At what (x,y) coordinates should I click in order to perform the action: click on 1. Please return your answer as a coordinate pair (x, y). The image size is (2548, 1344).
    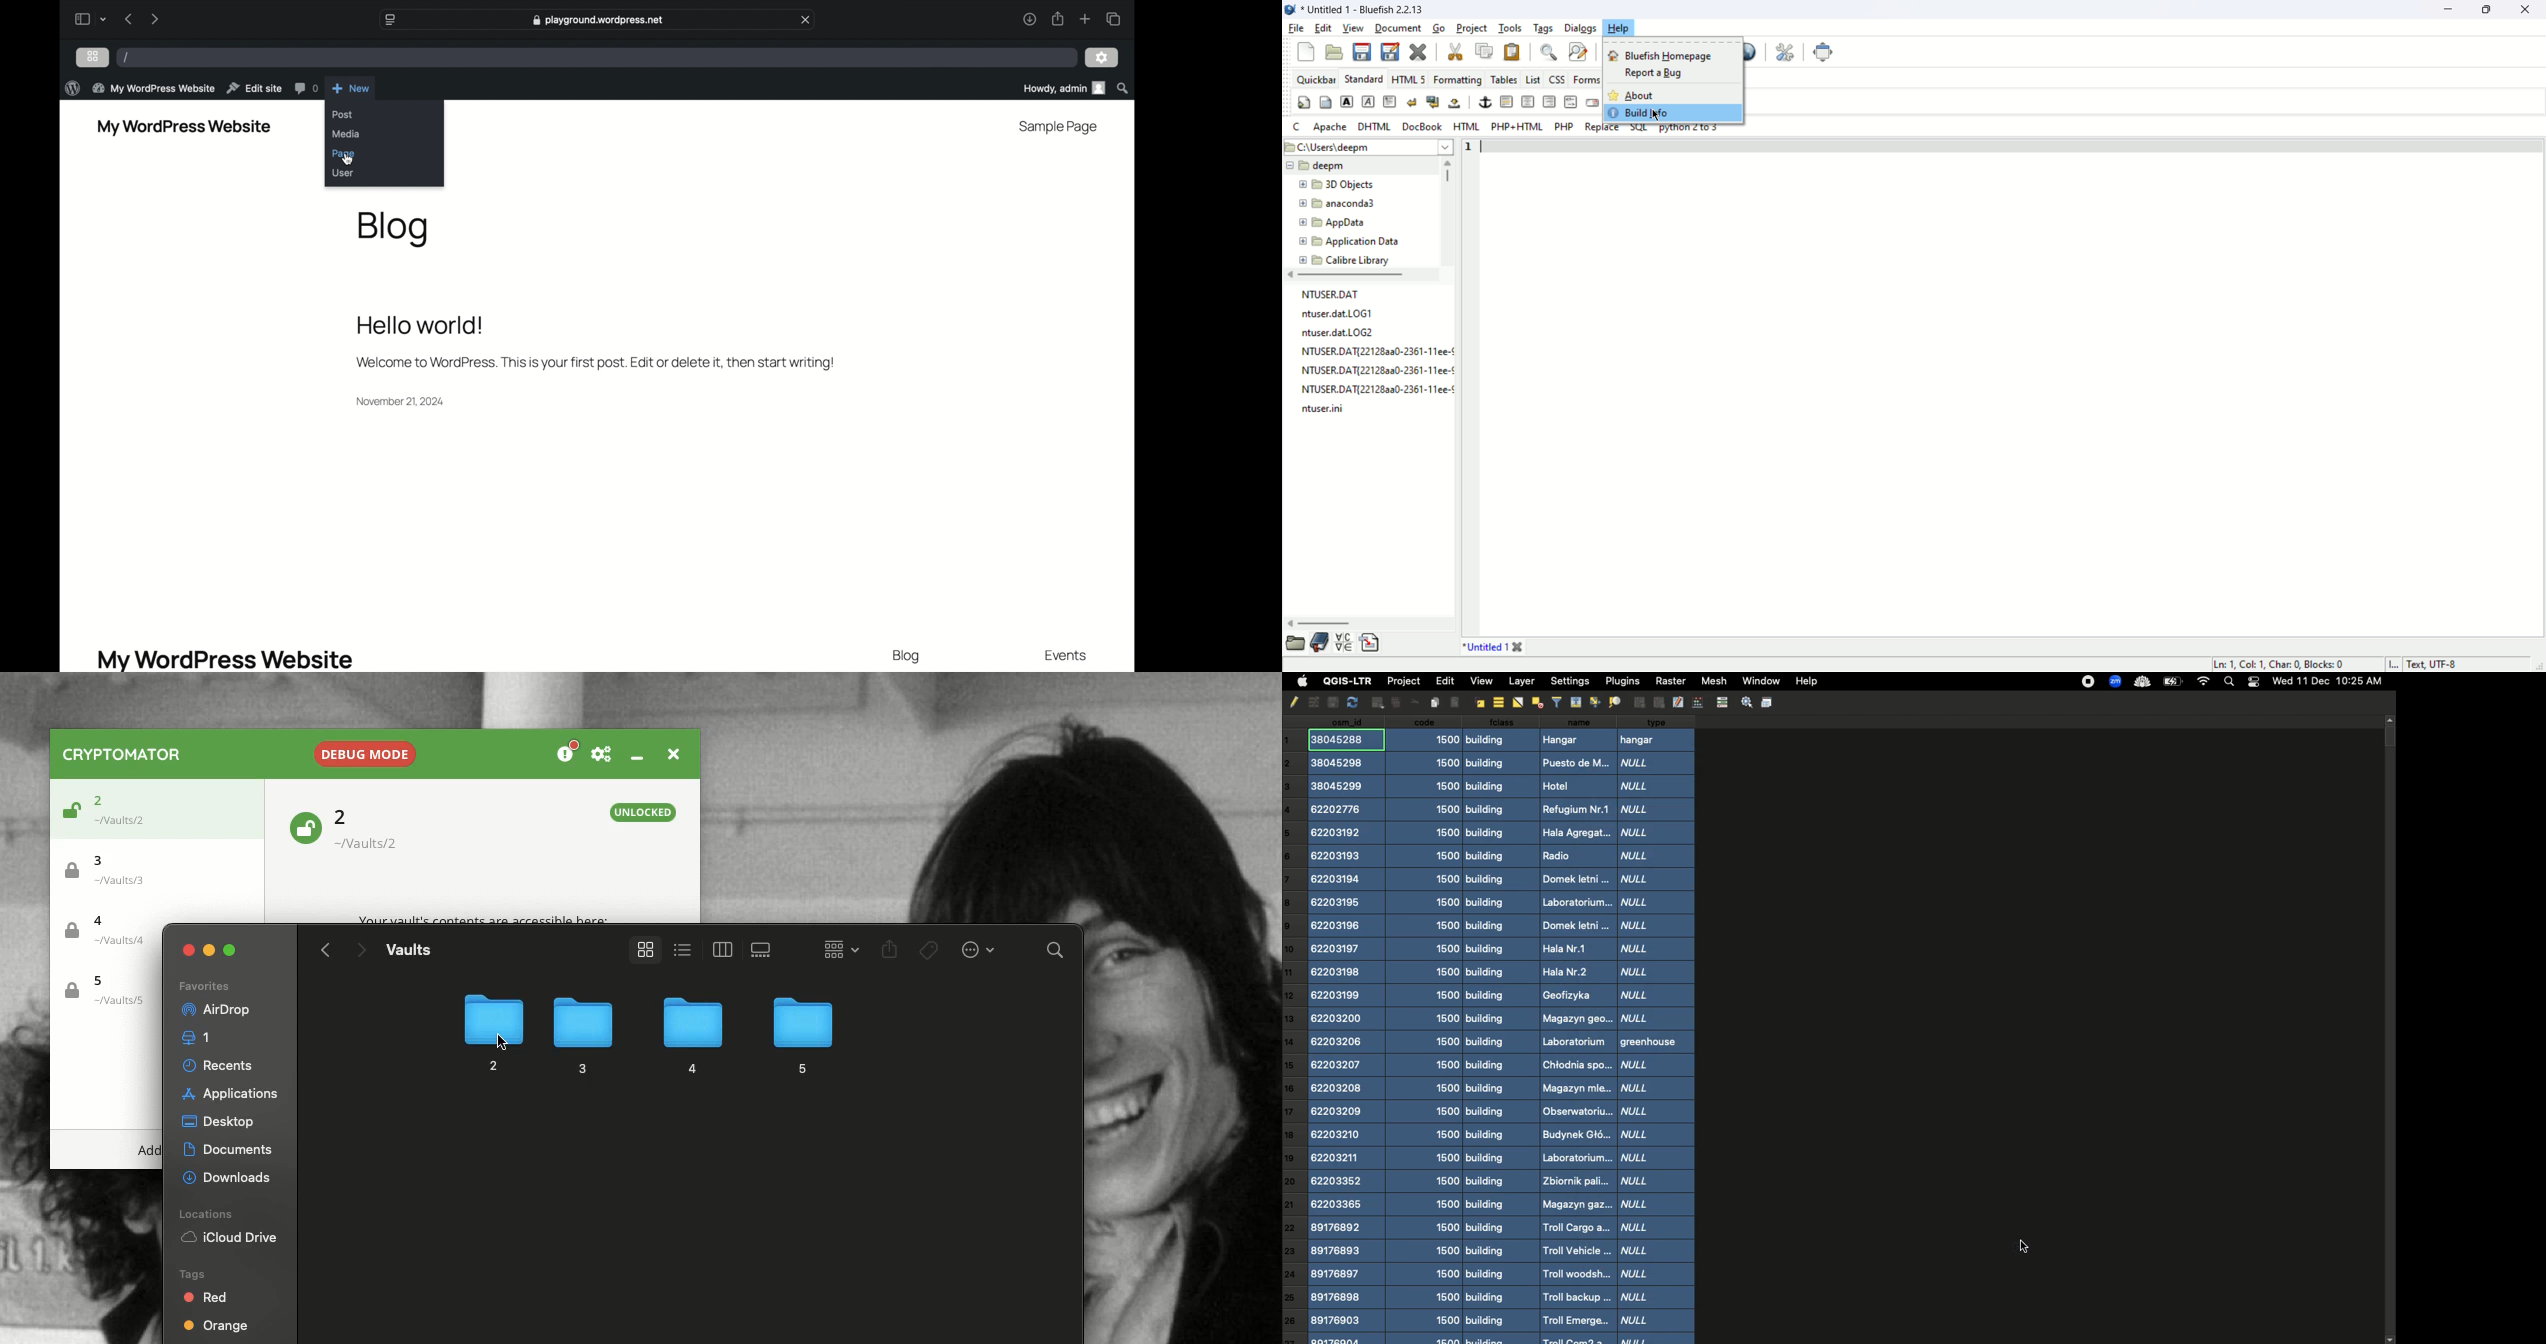
    Looking at the image, I should click on (200, 1038).